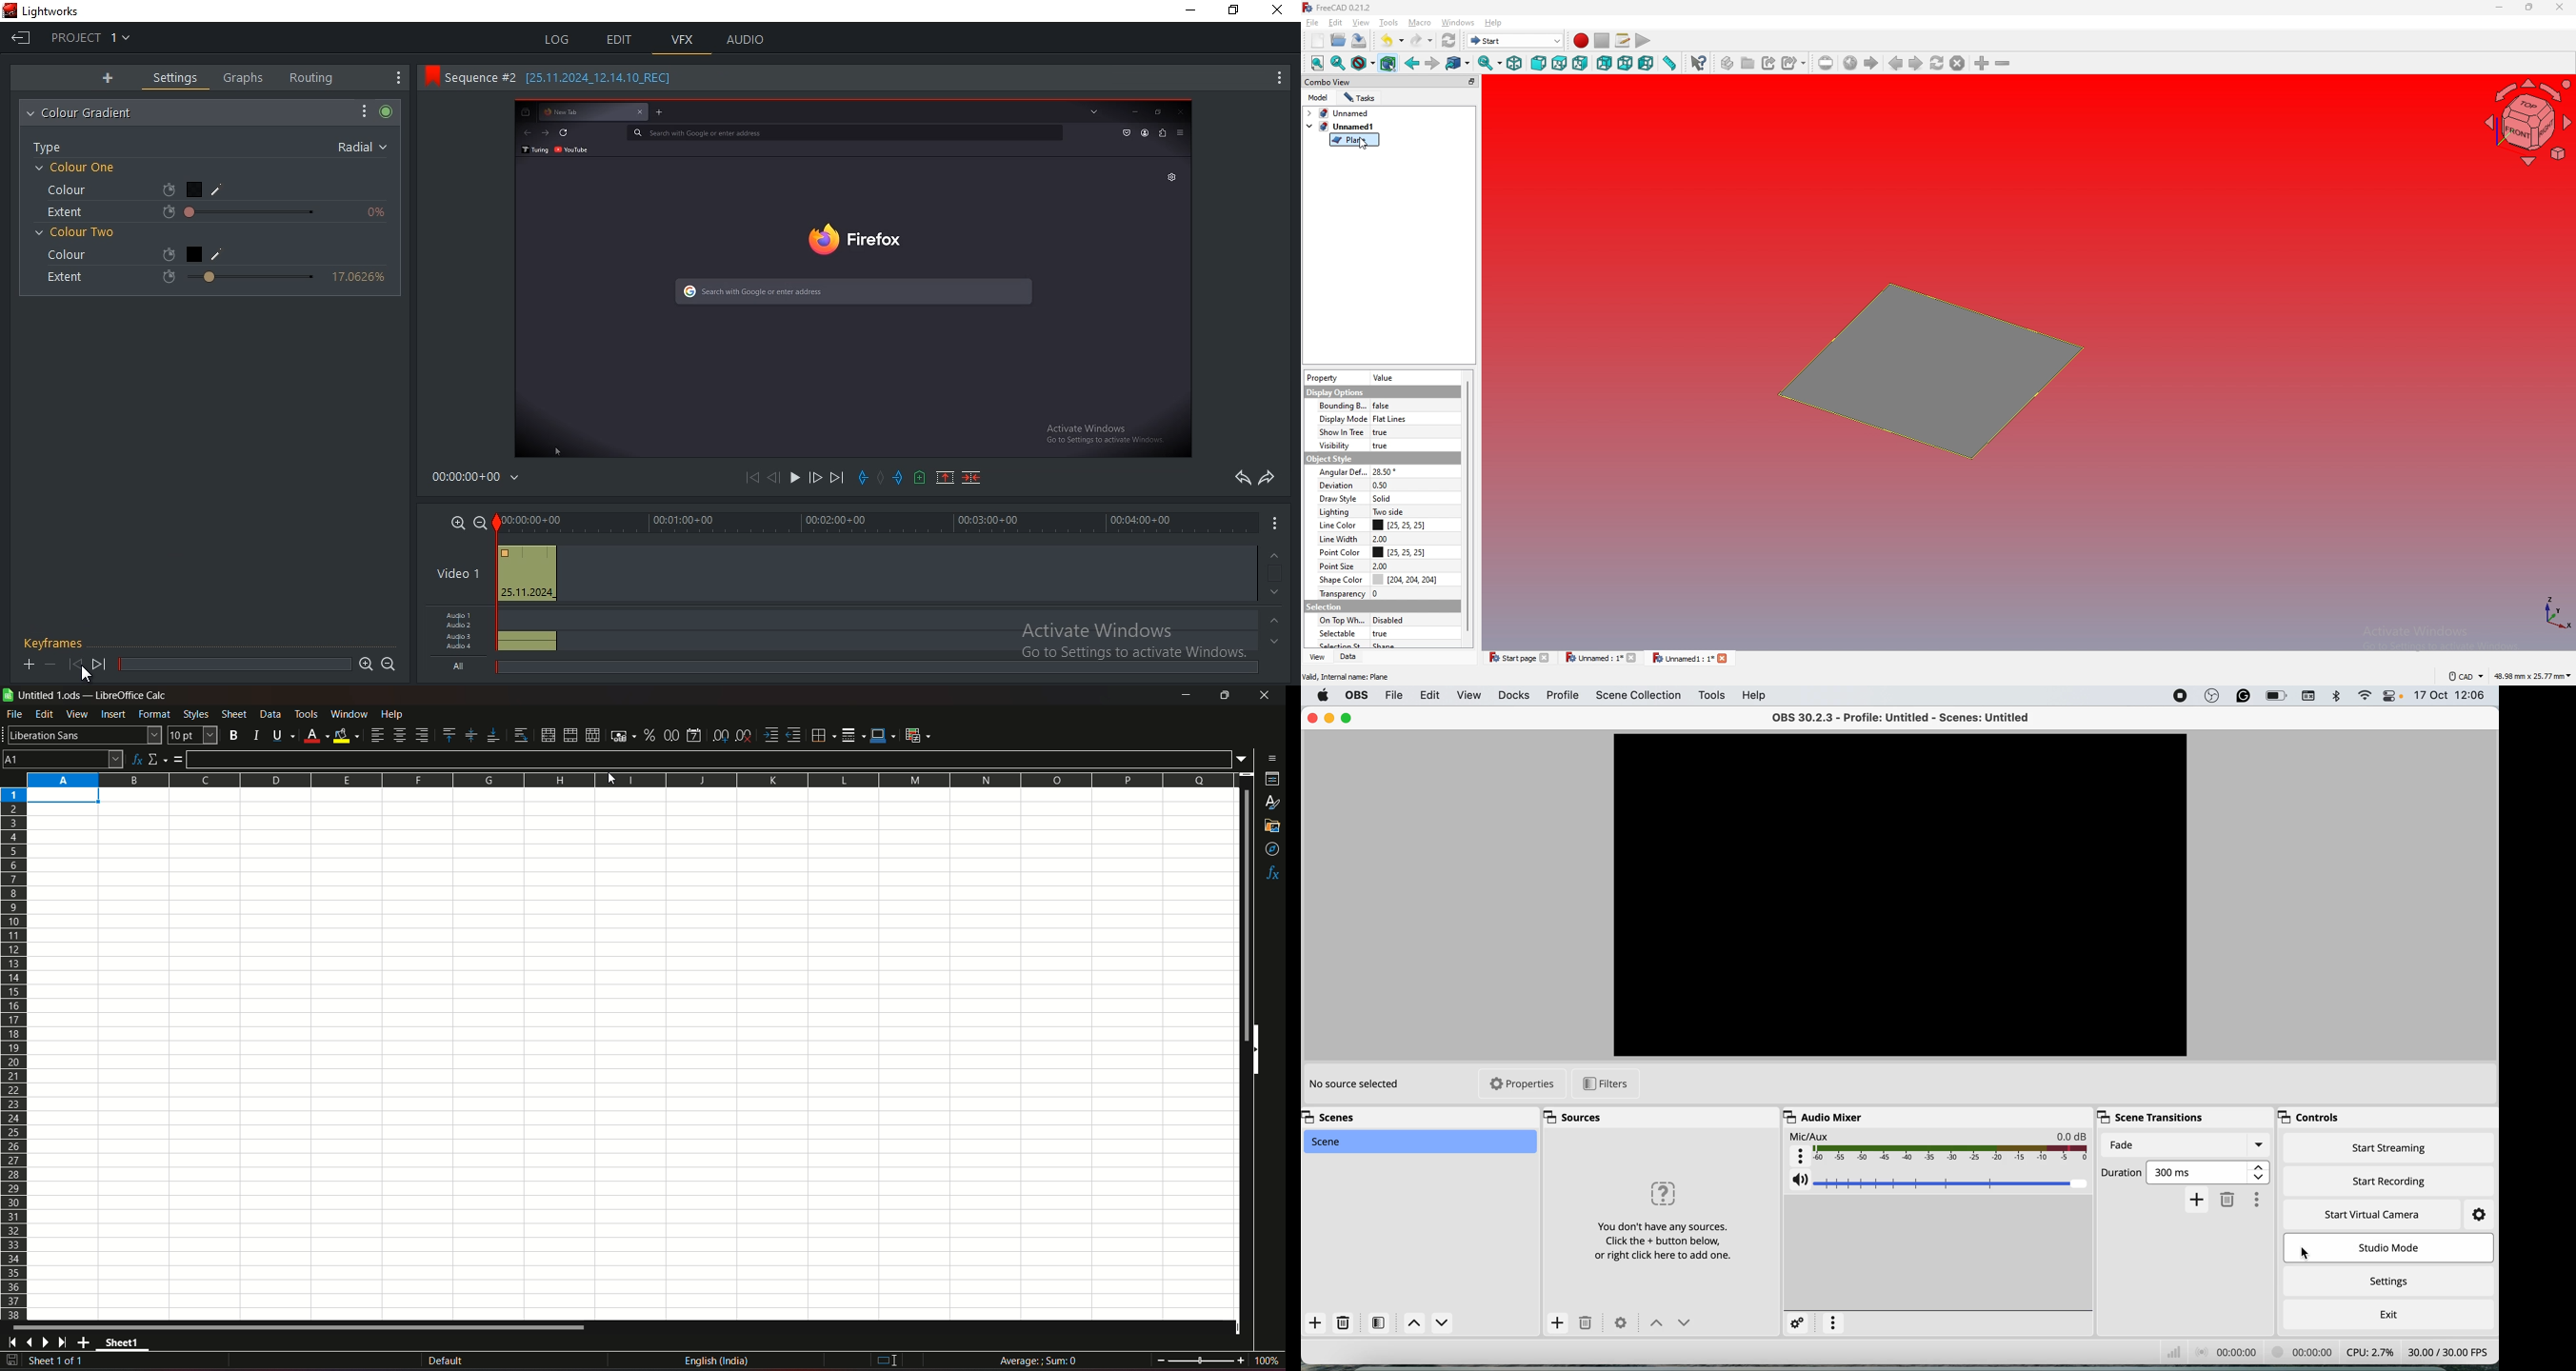 The image size is (2576, 1372). Describe the element at coordinates (1623, 40) in the screenshot. I see `macros` at that location.